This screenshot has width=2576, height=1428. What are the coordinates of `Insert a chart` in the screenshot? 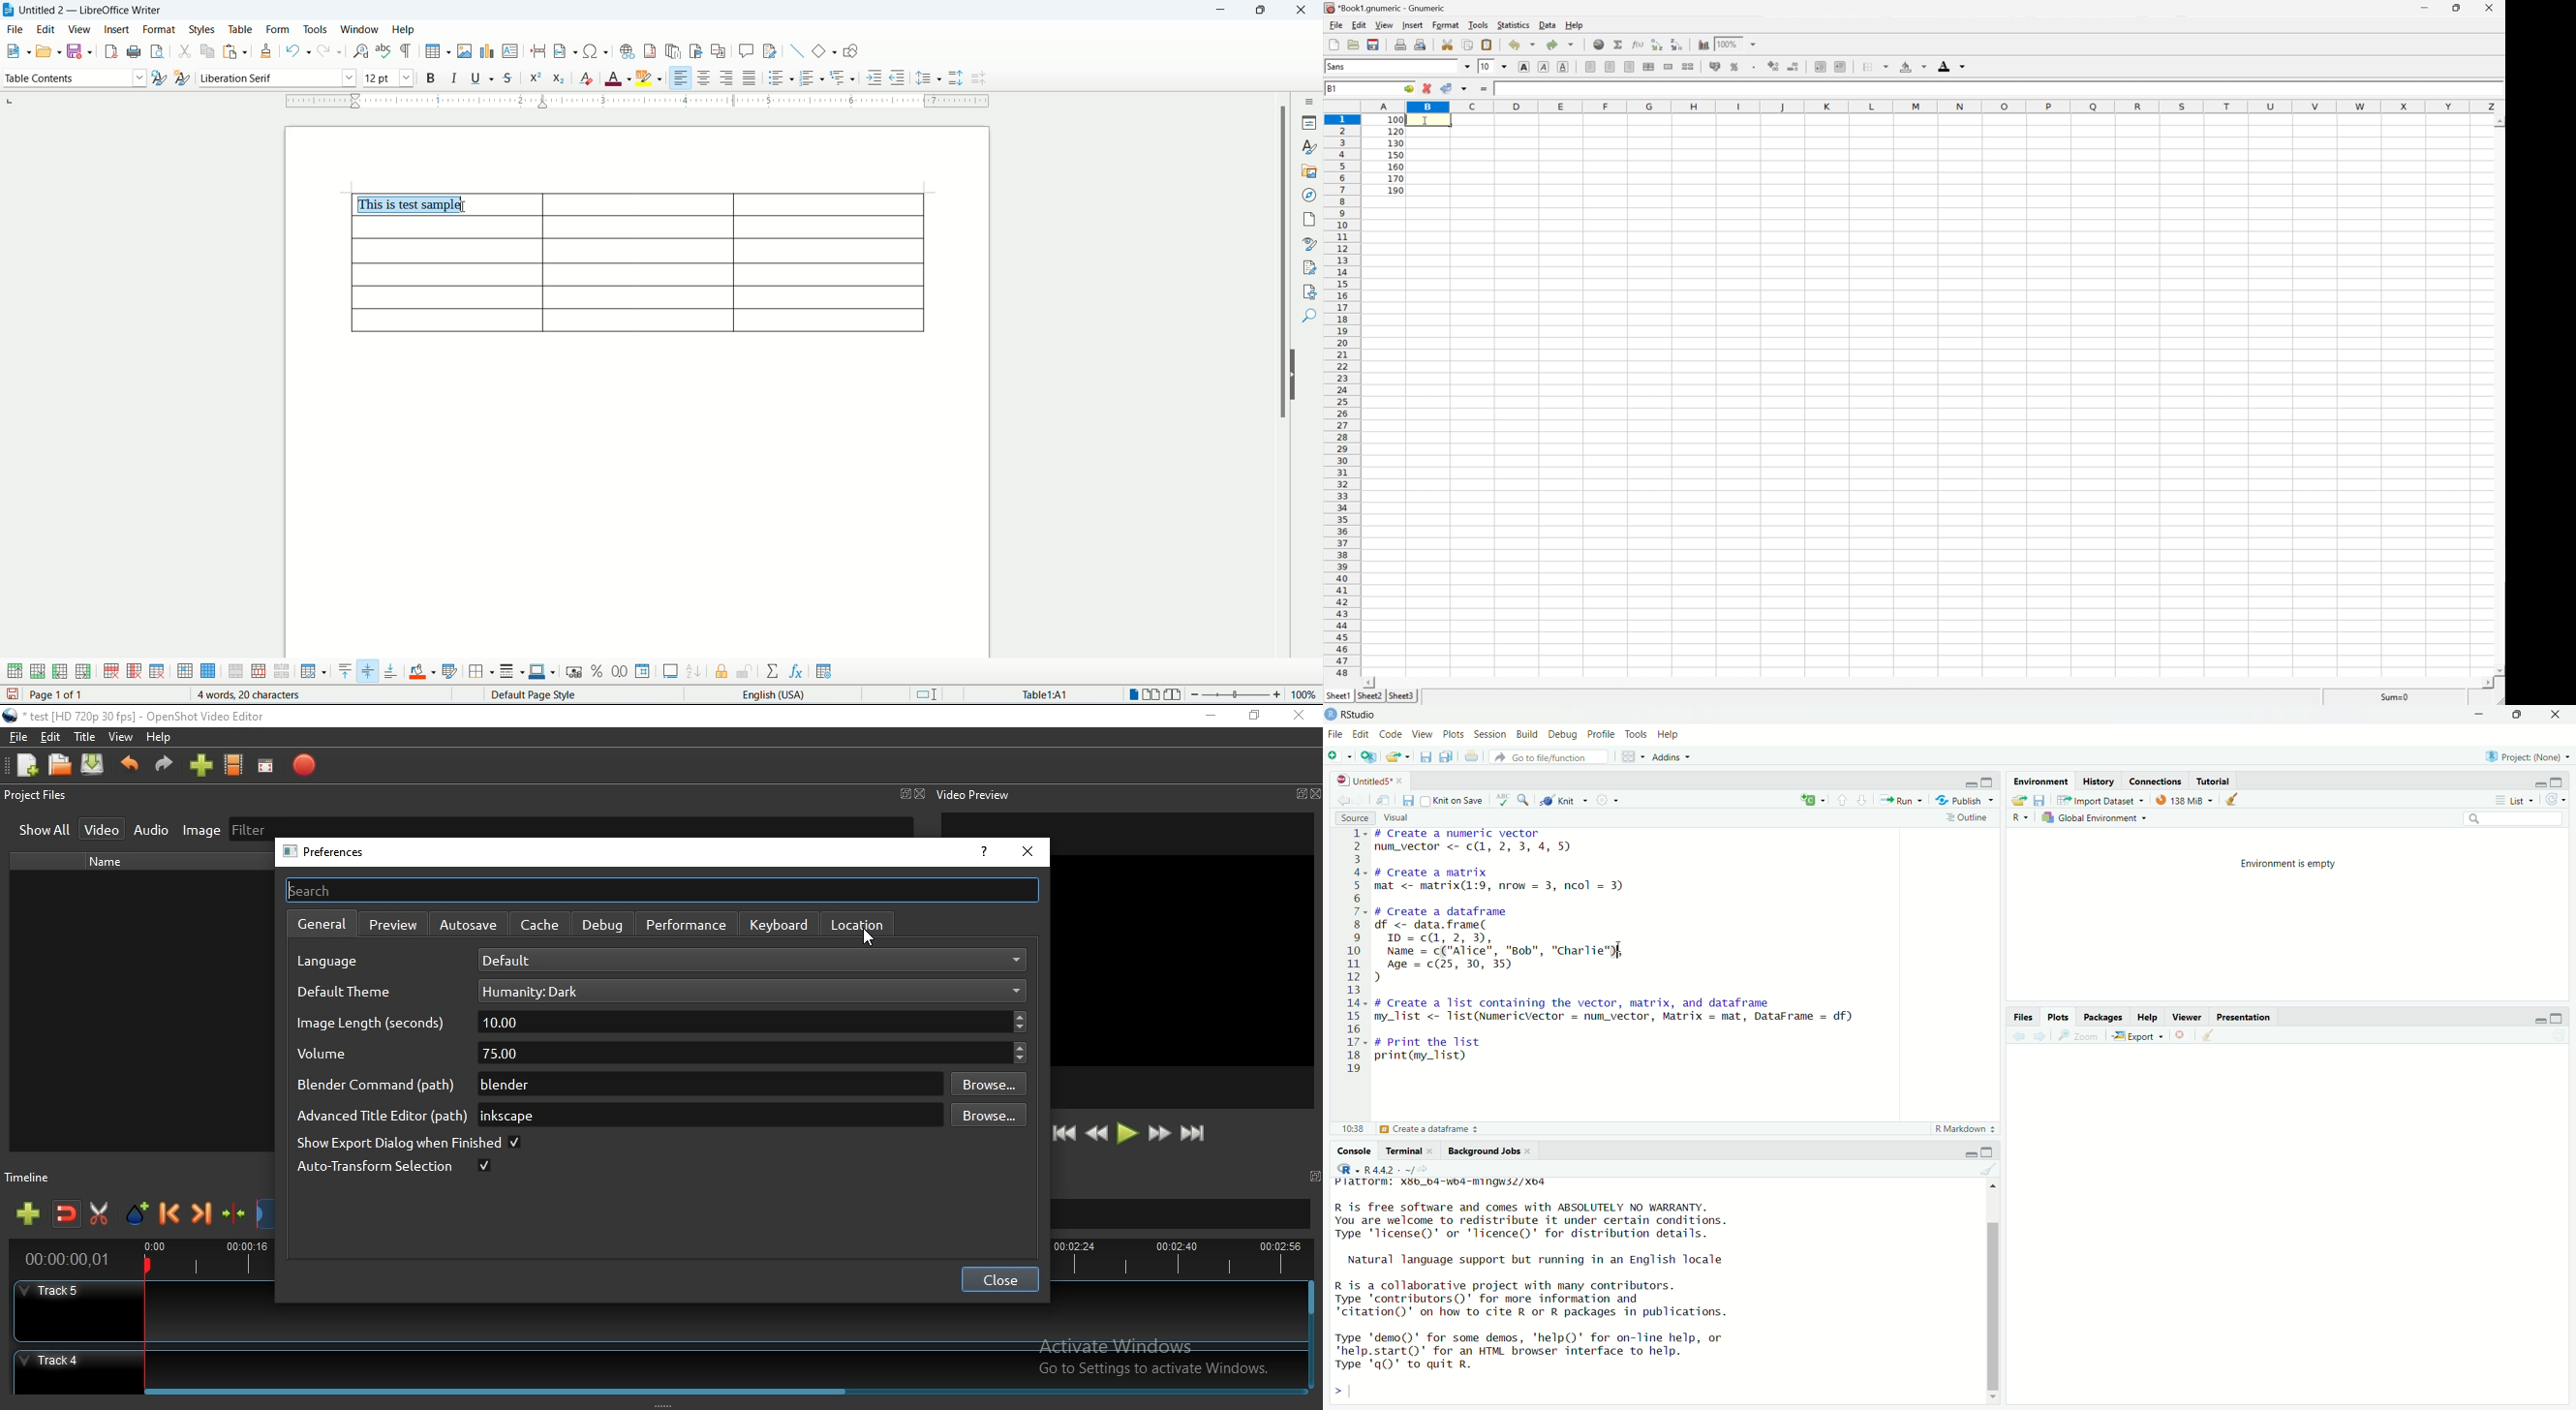 It's located at (1703, 44).